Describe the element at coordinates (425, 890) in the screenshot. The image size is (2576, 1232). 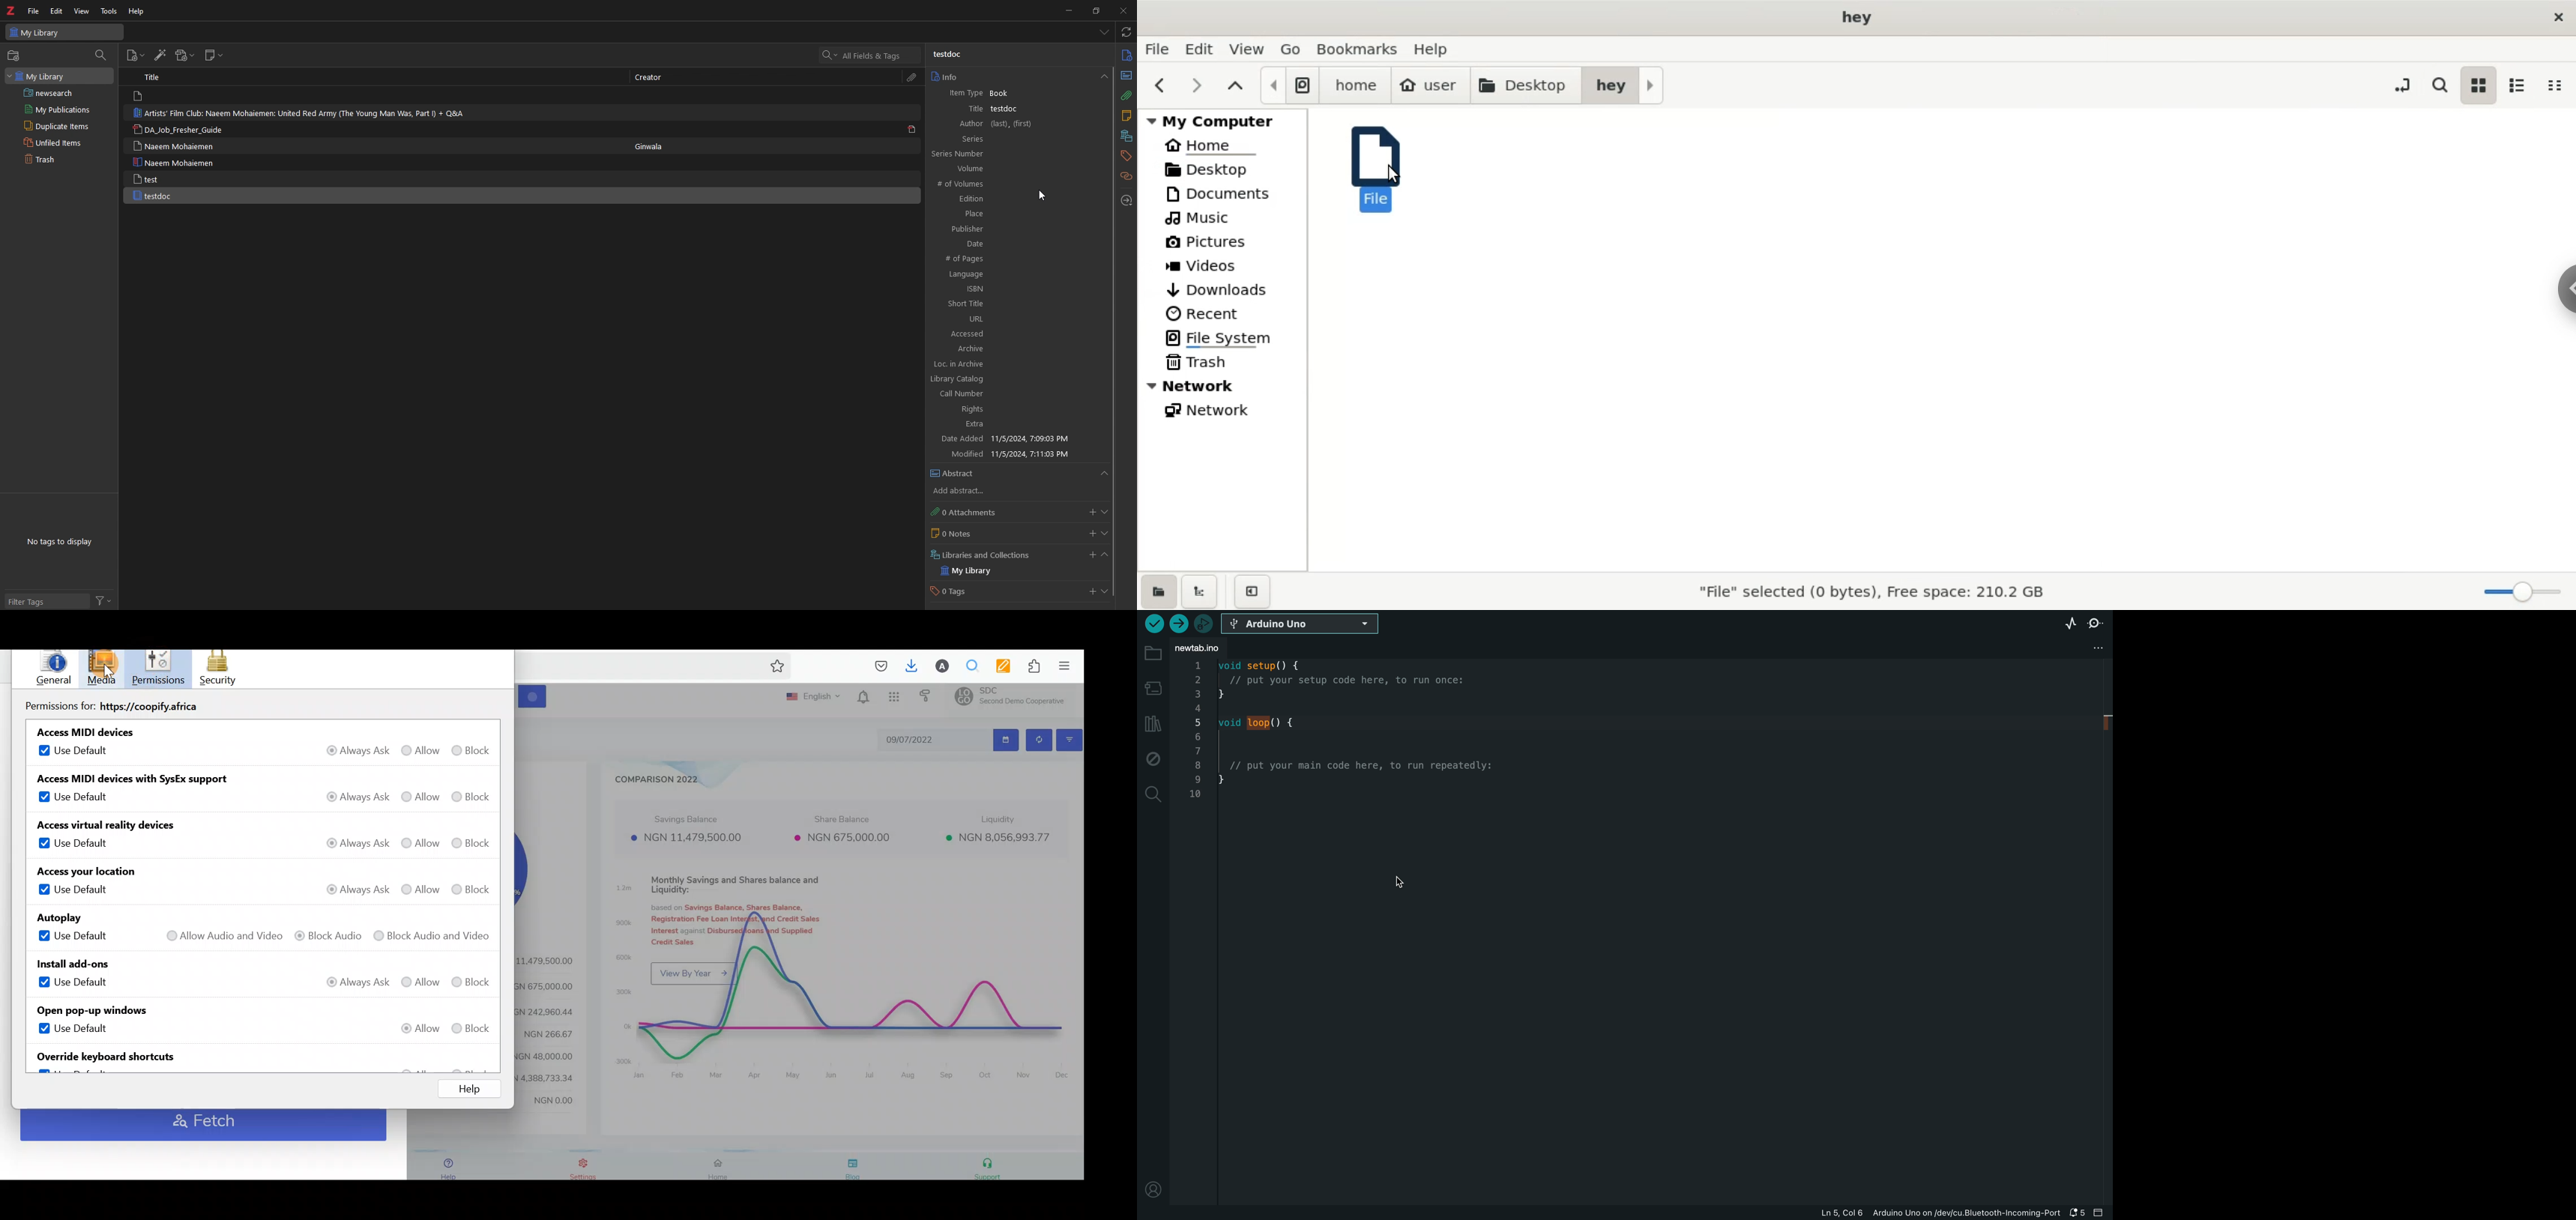
I see `Allow` at that location.